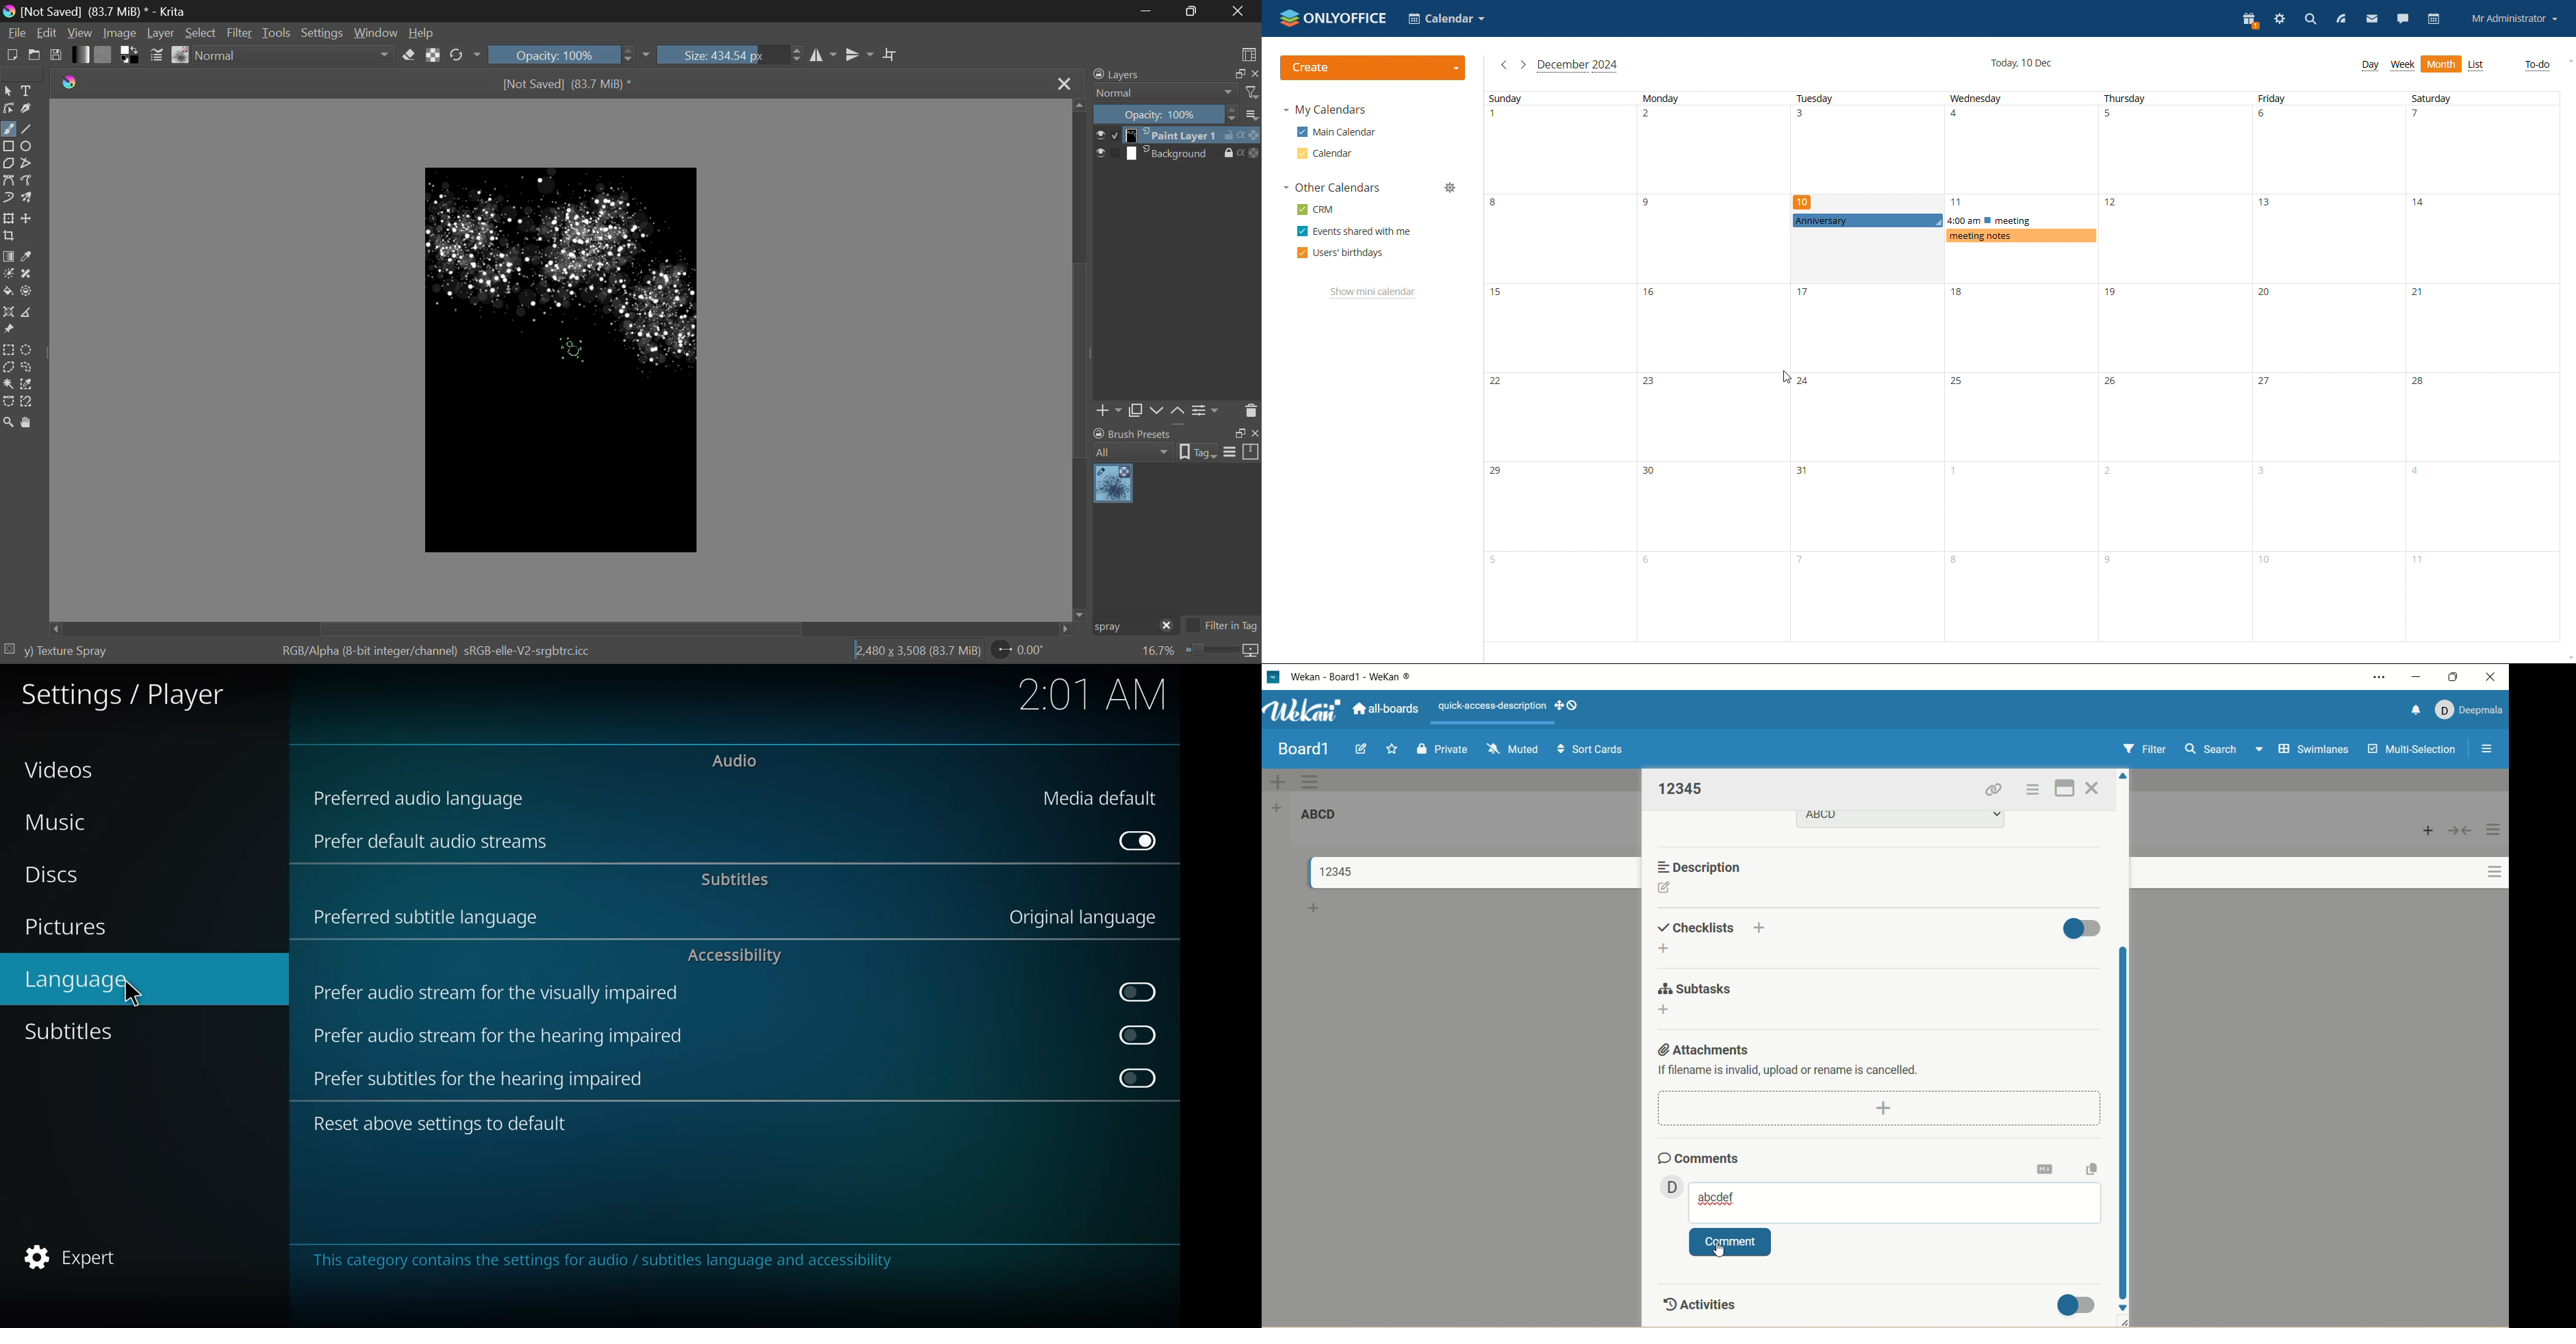  I want to click on all boards, so click(1384, 711).